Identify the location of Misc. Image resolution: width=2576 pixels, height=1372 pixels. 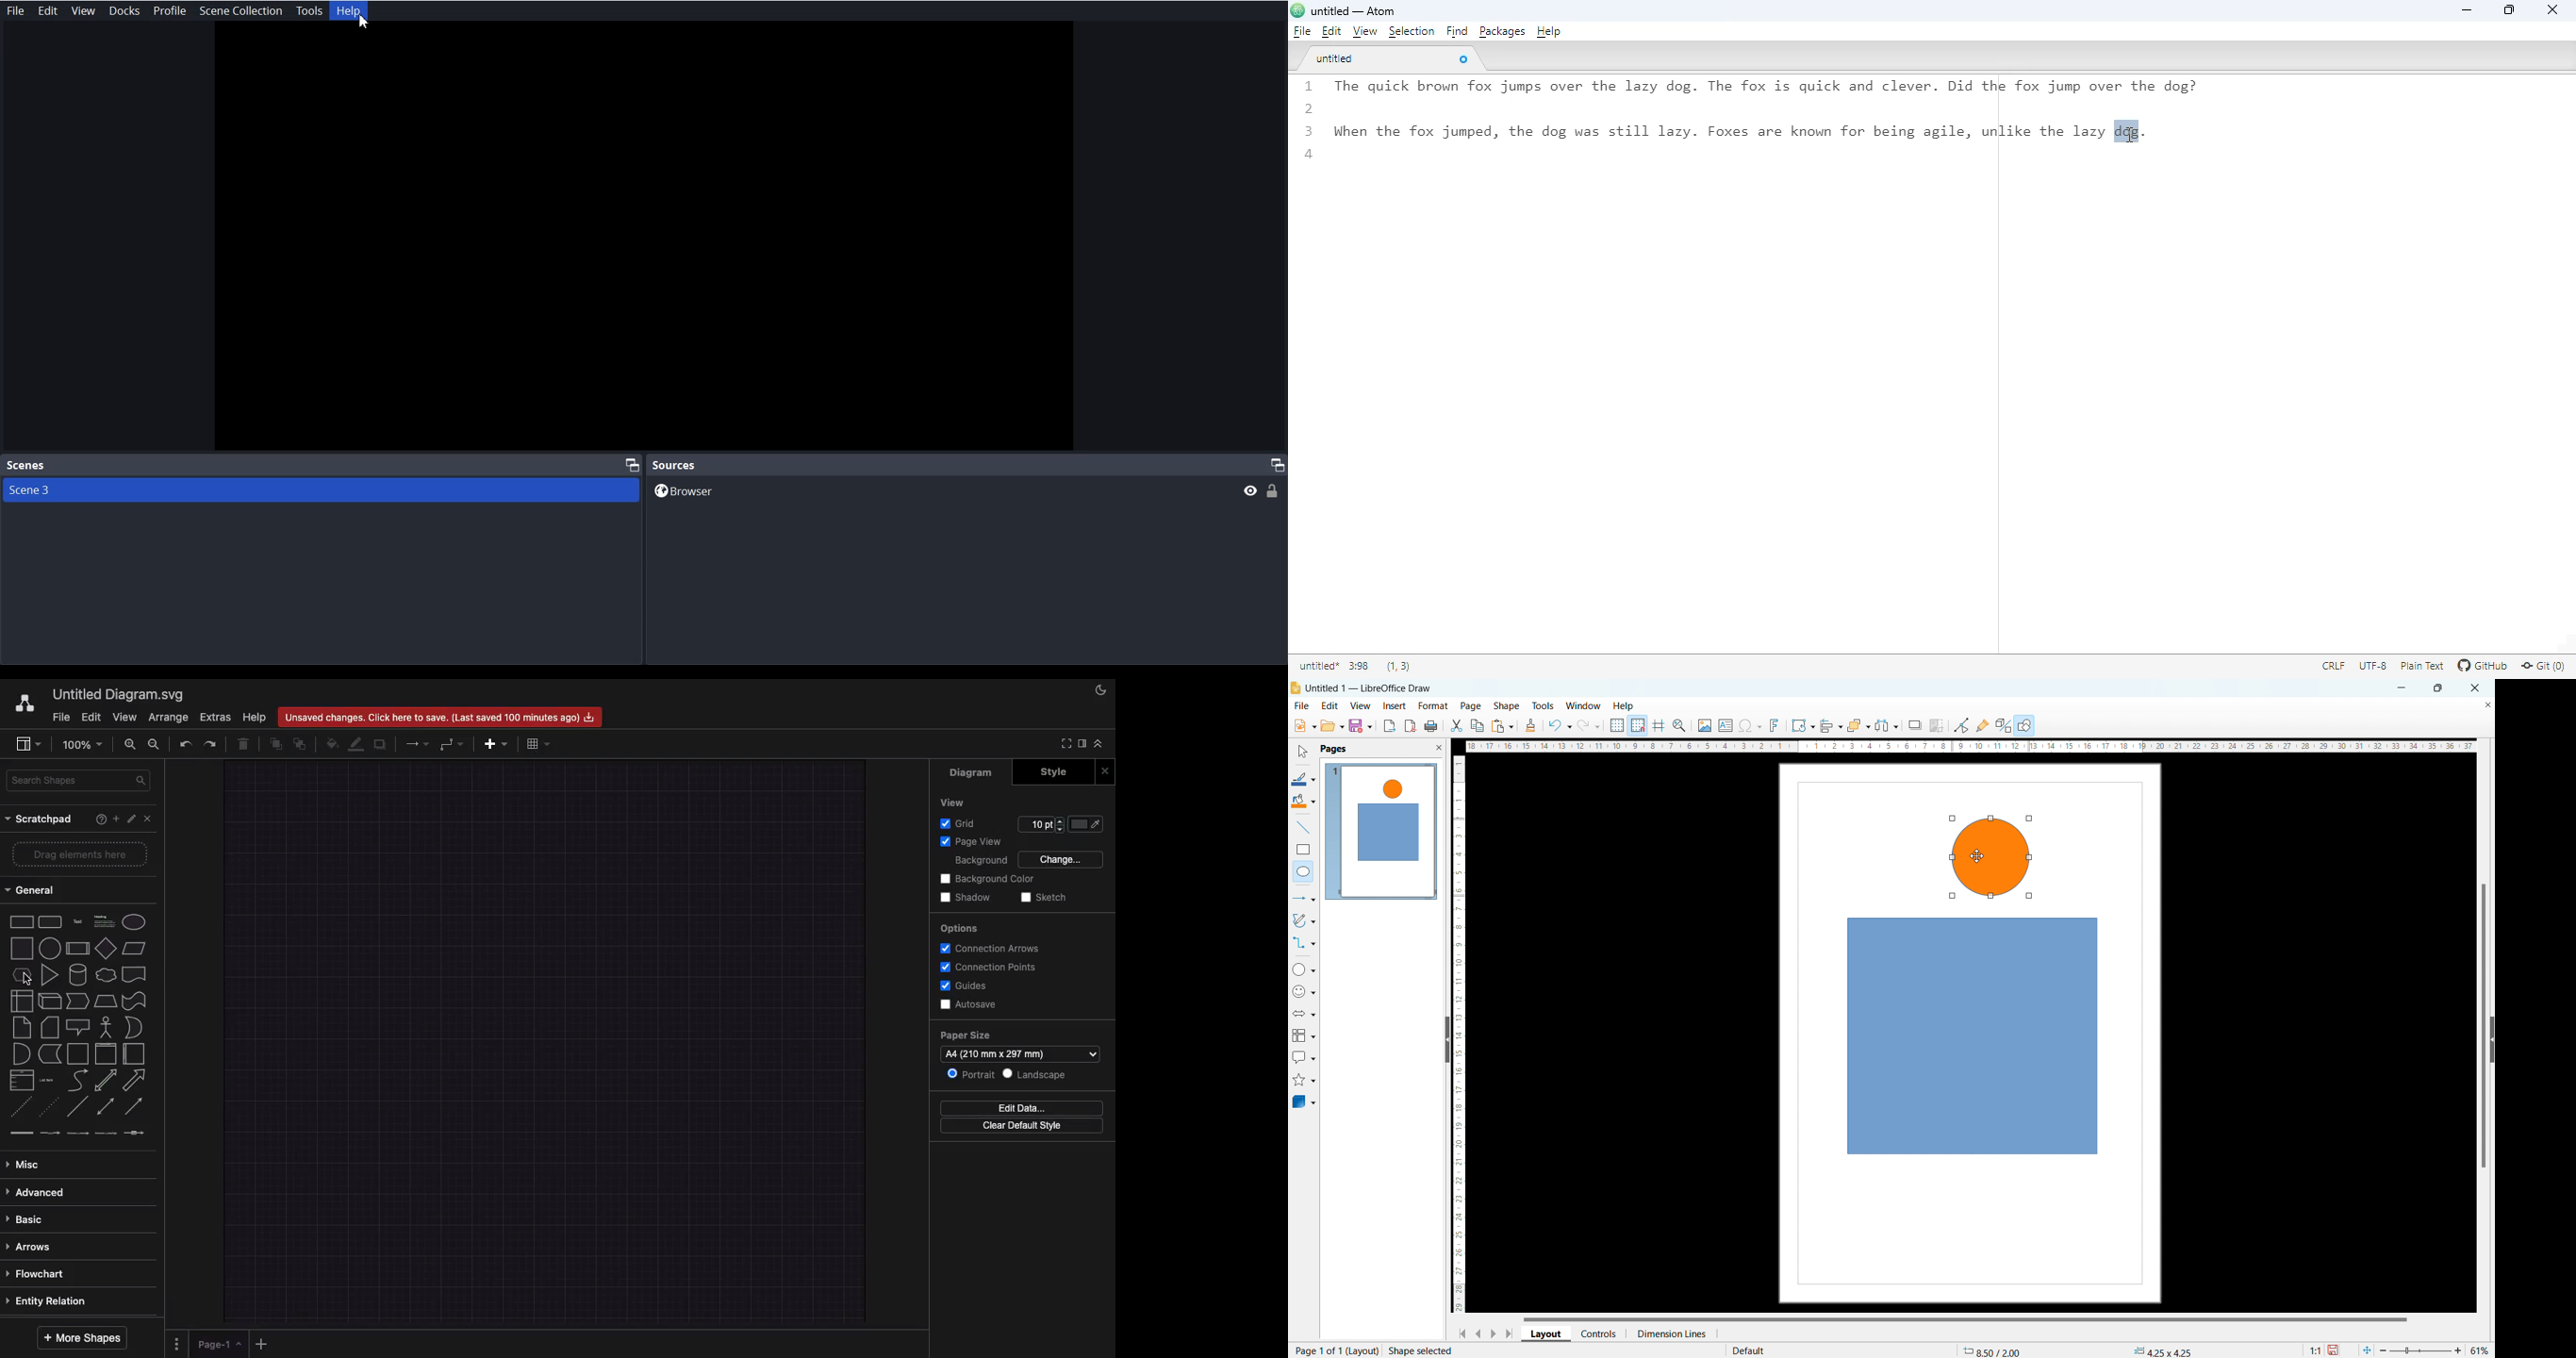
(29, 1166).